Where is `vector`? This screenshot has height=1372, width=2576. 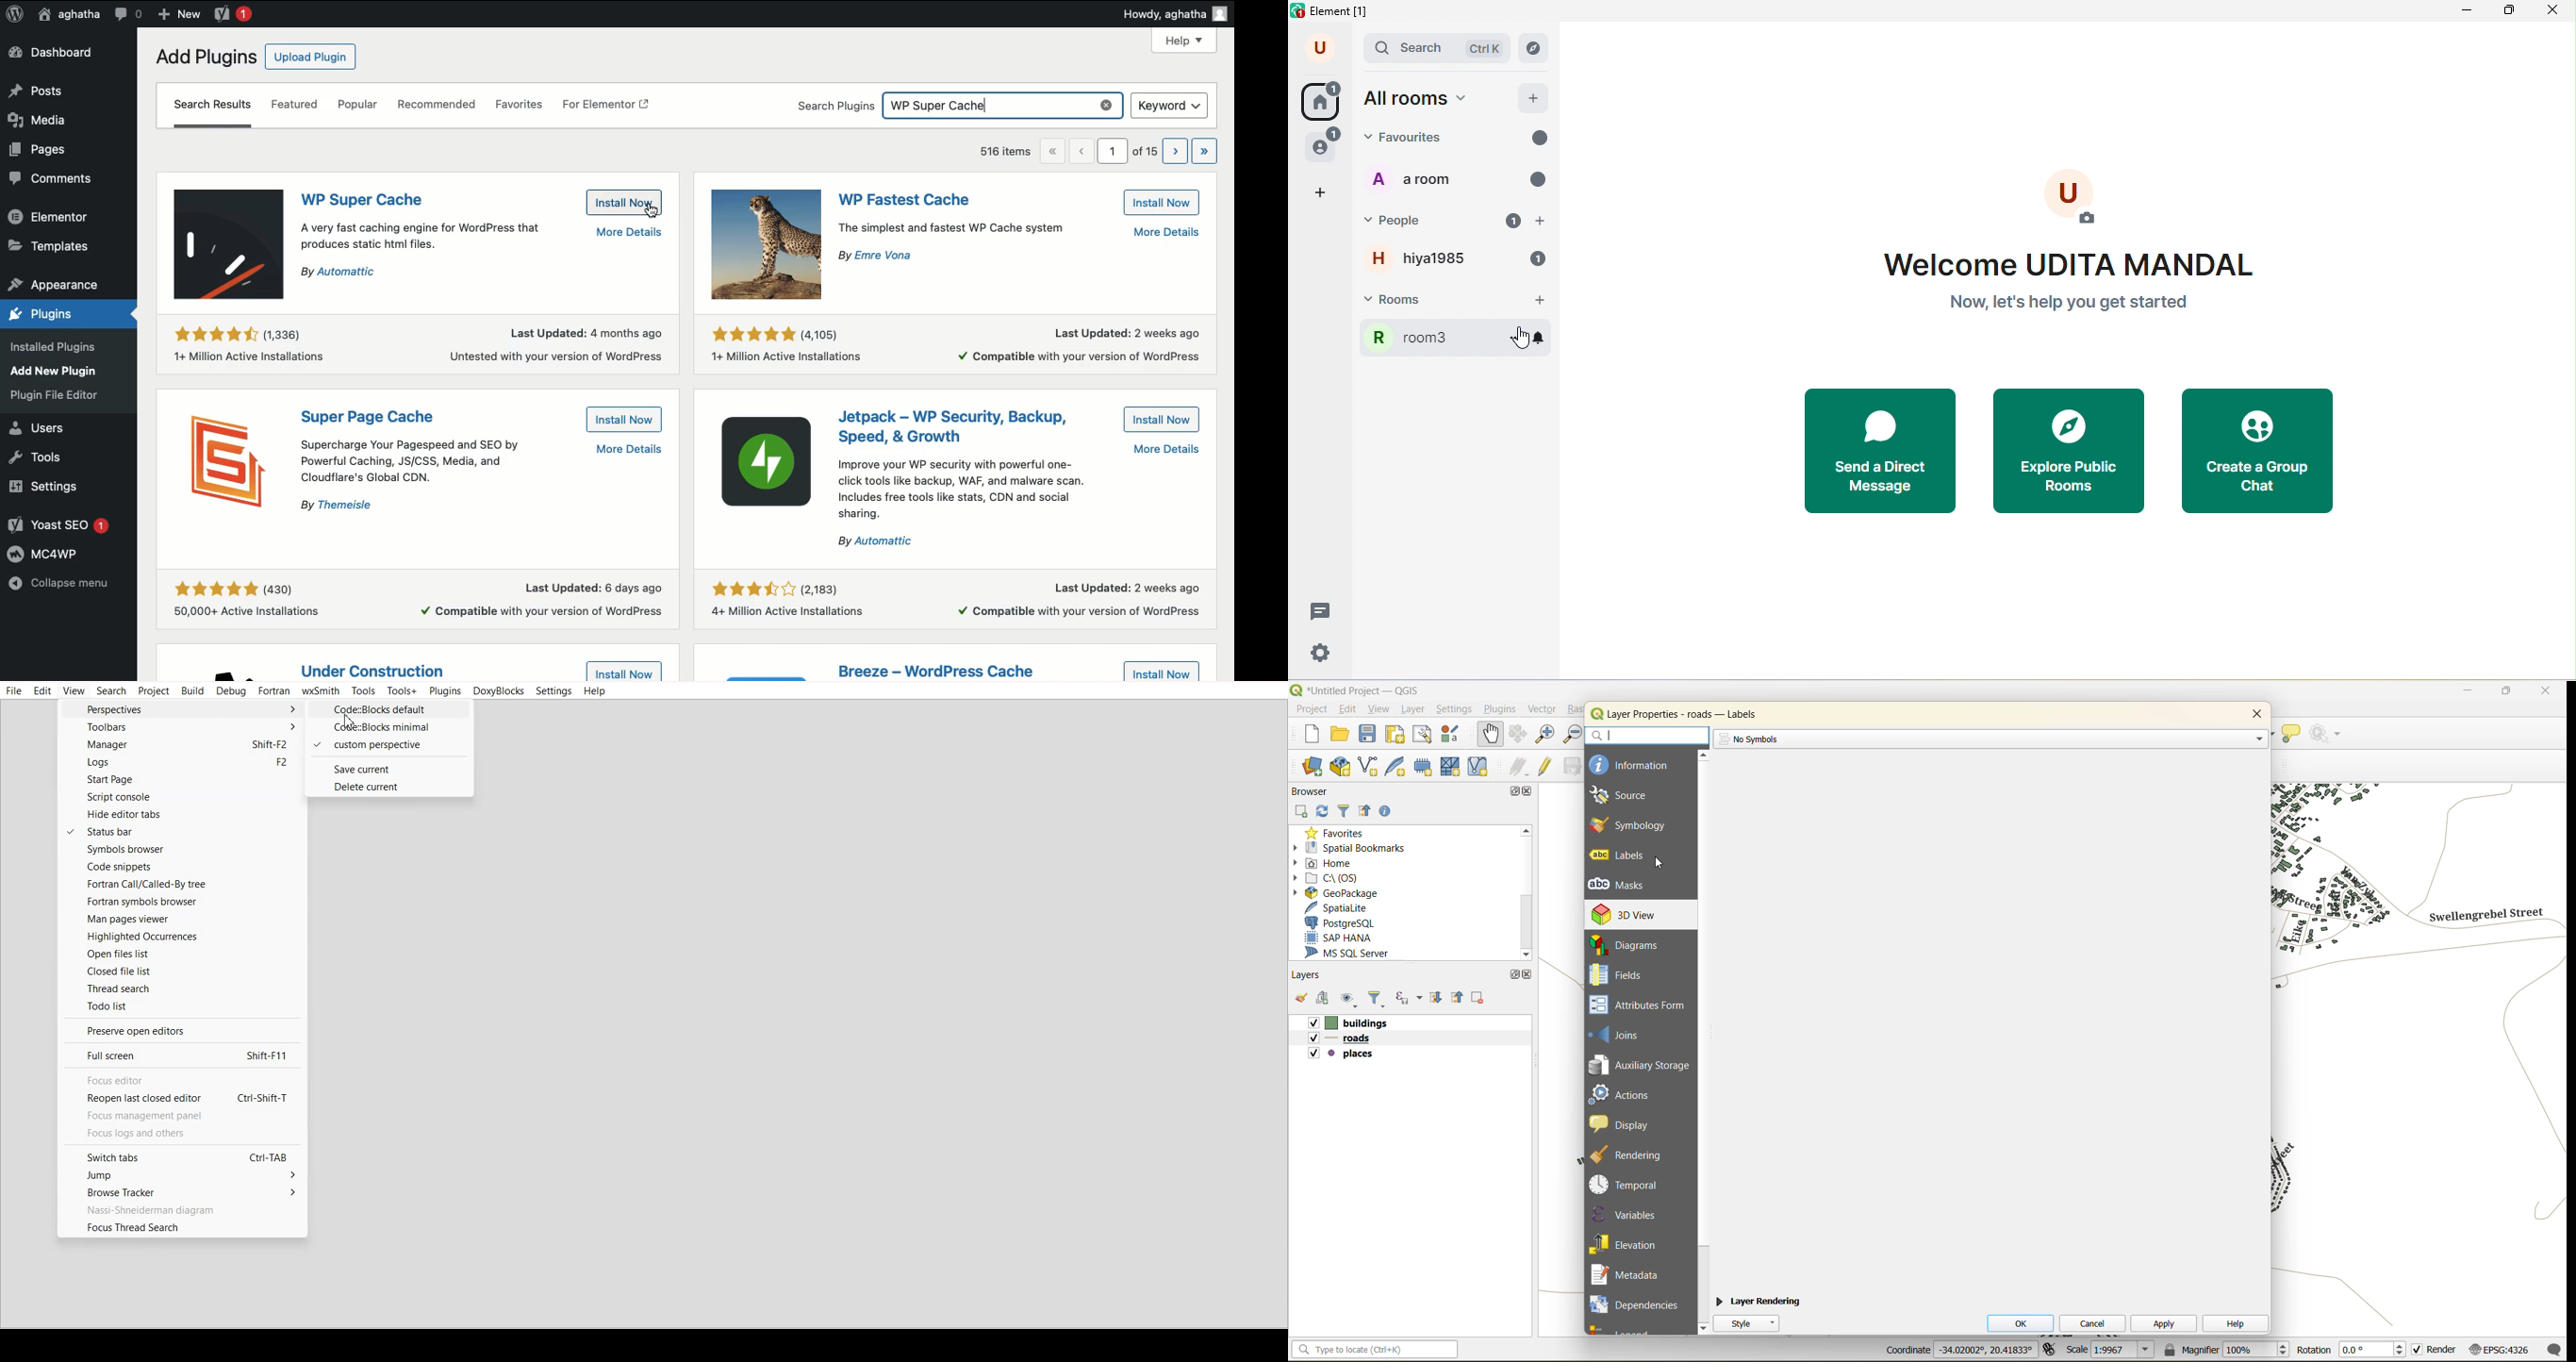
vector is located at coordinates (1546, 710).